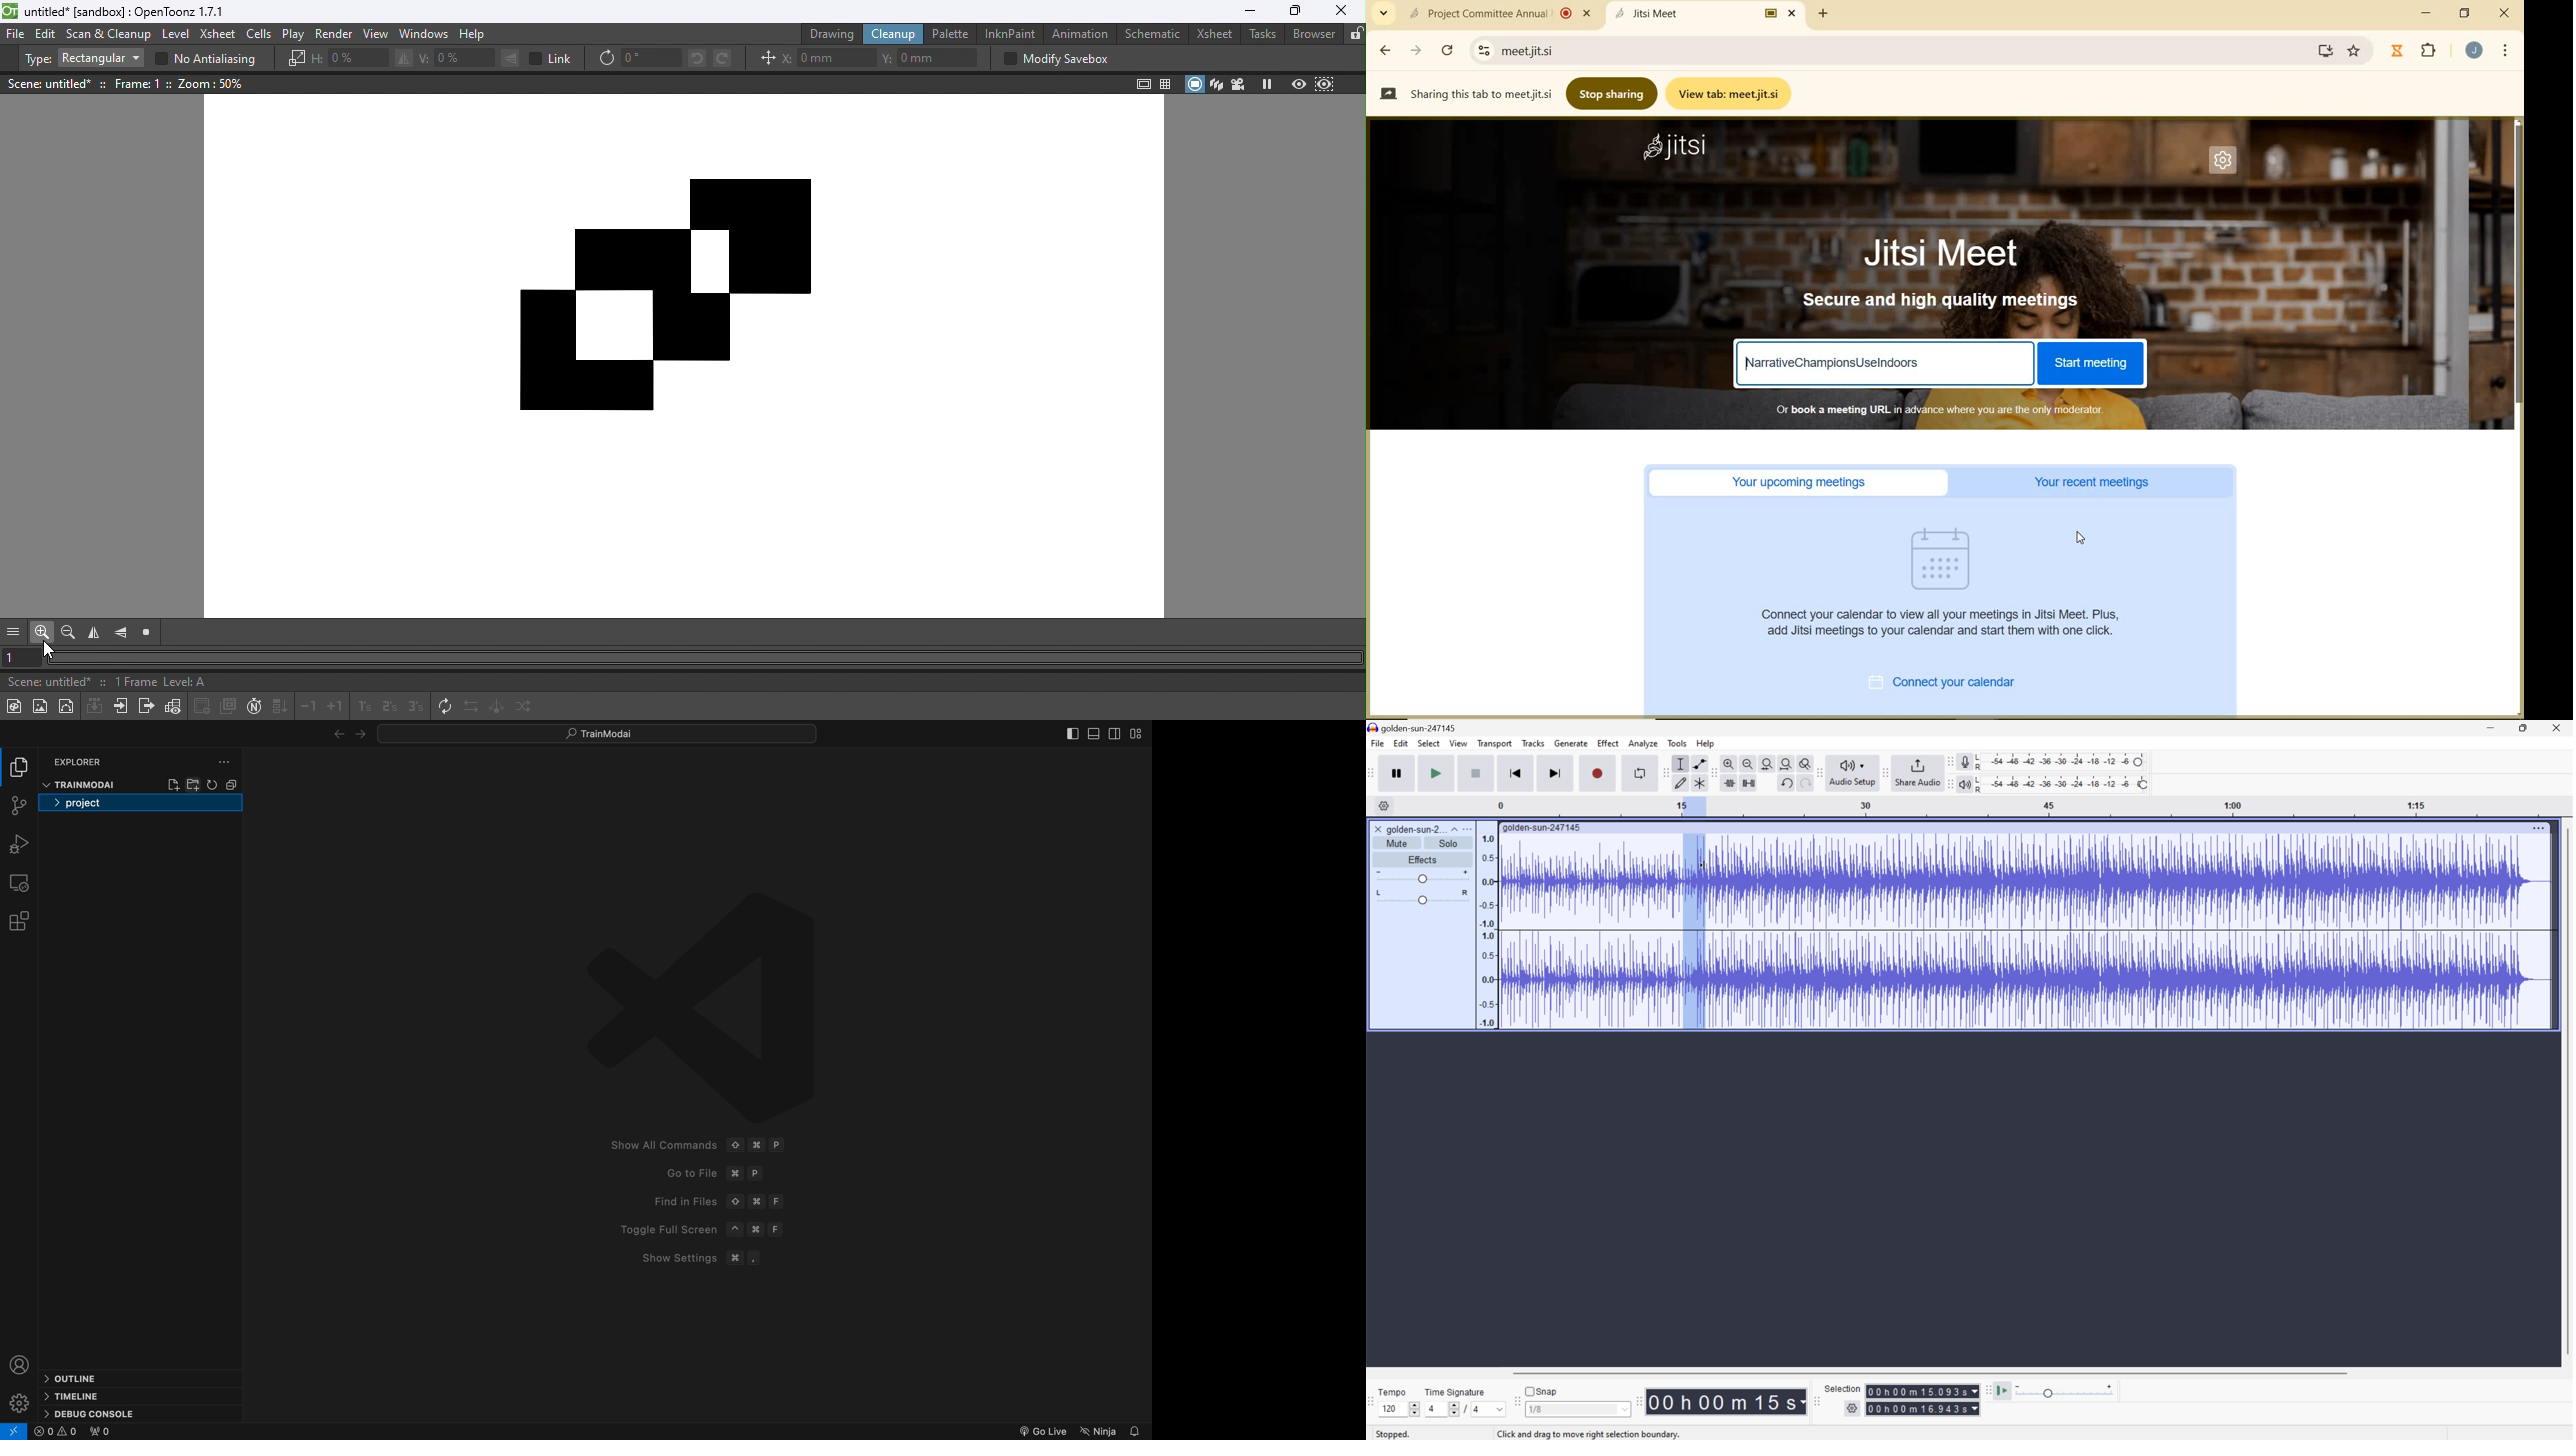 This screenshot has height=1456, width=2576. What do you see at coordinates (357, 734) in the screenshot?
I see `left arrow` at bounding box center [357, 734].